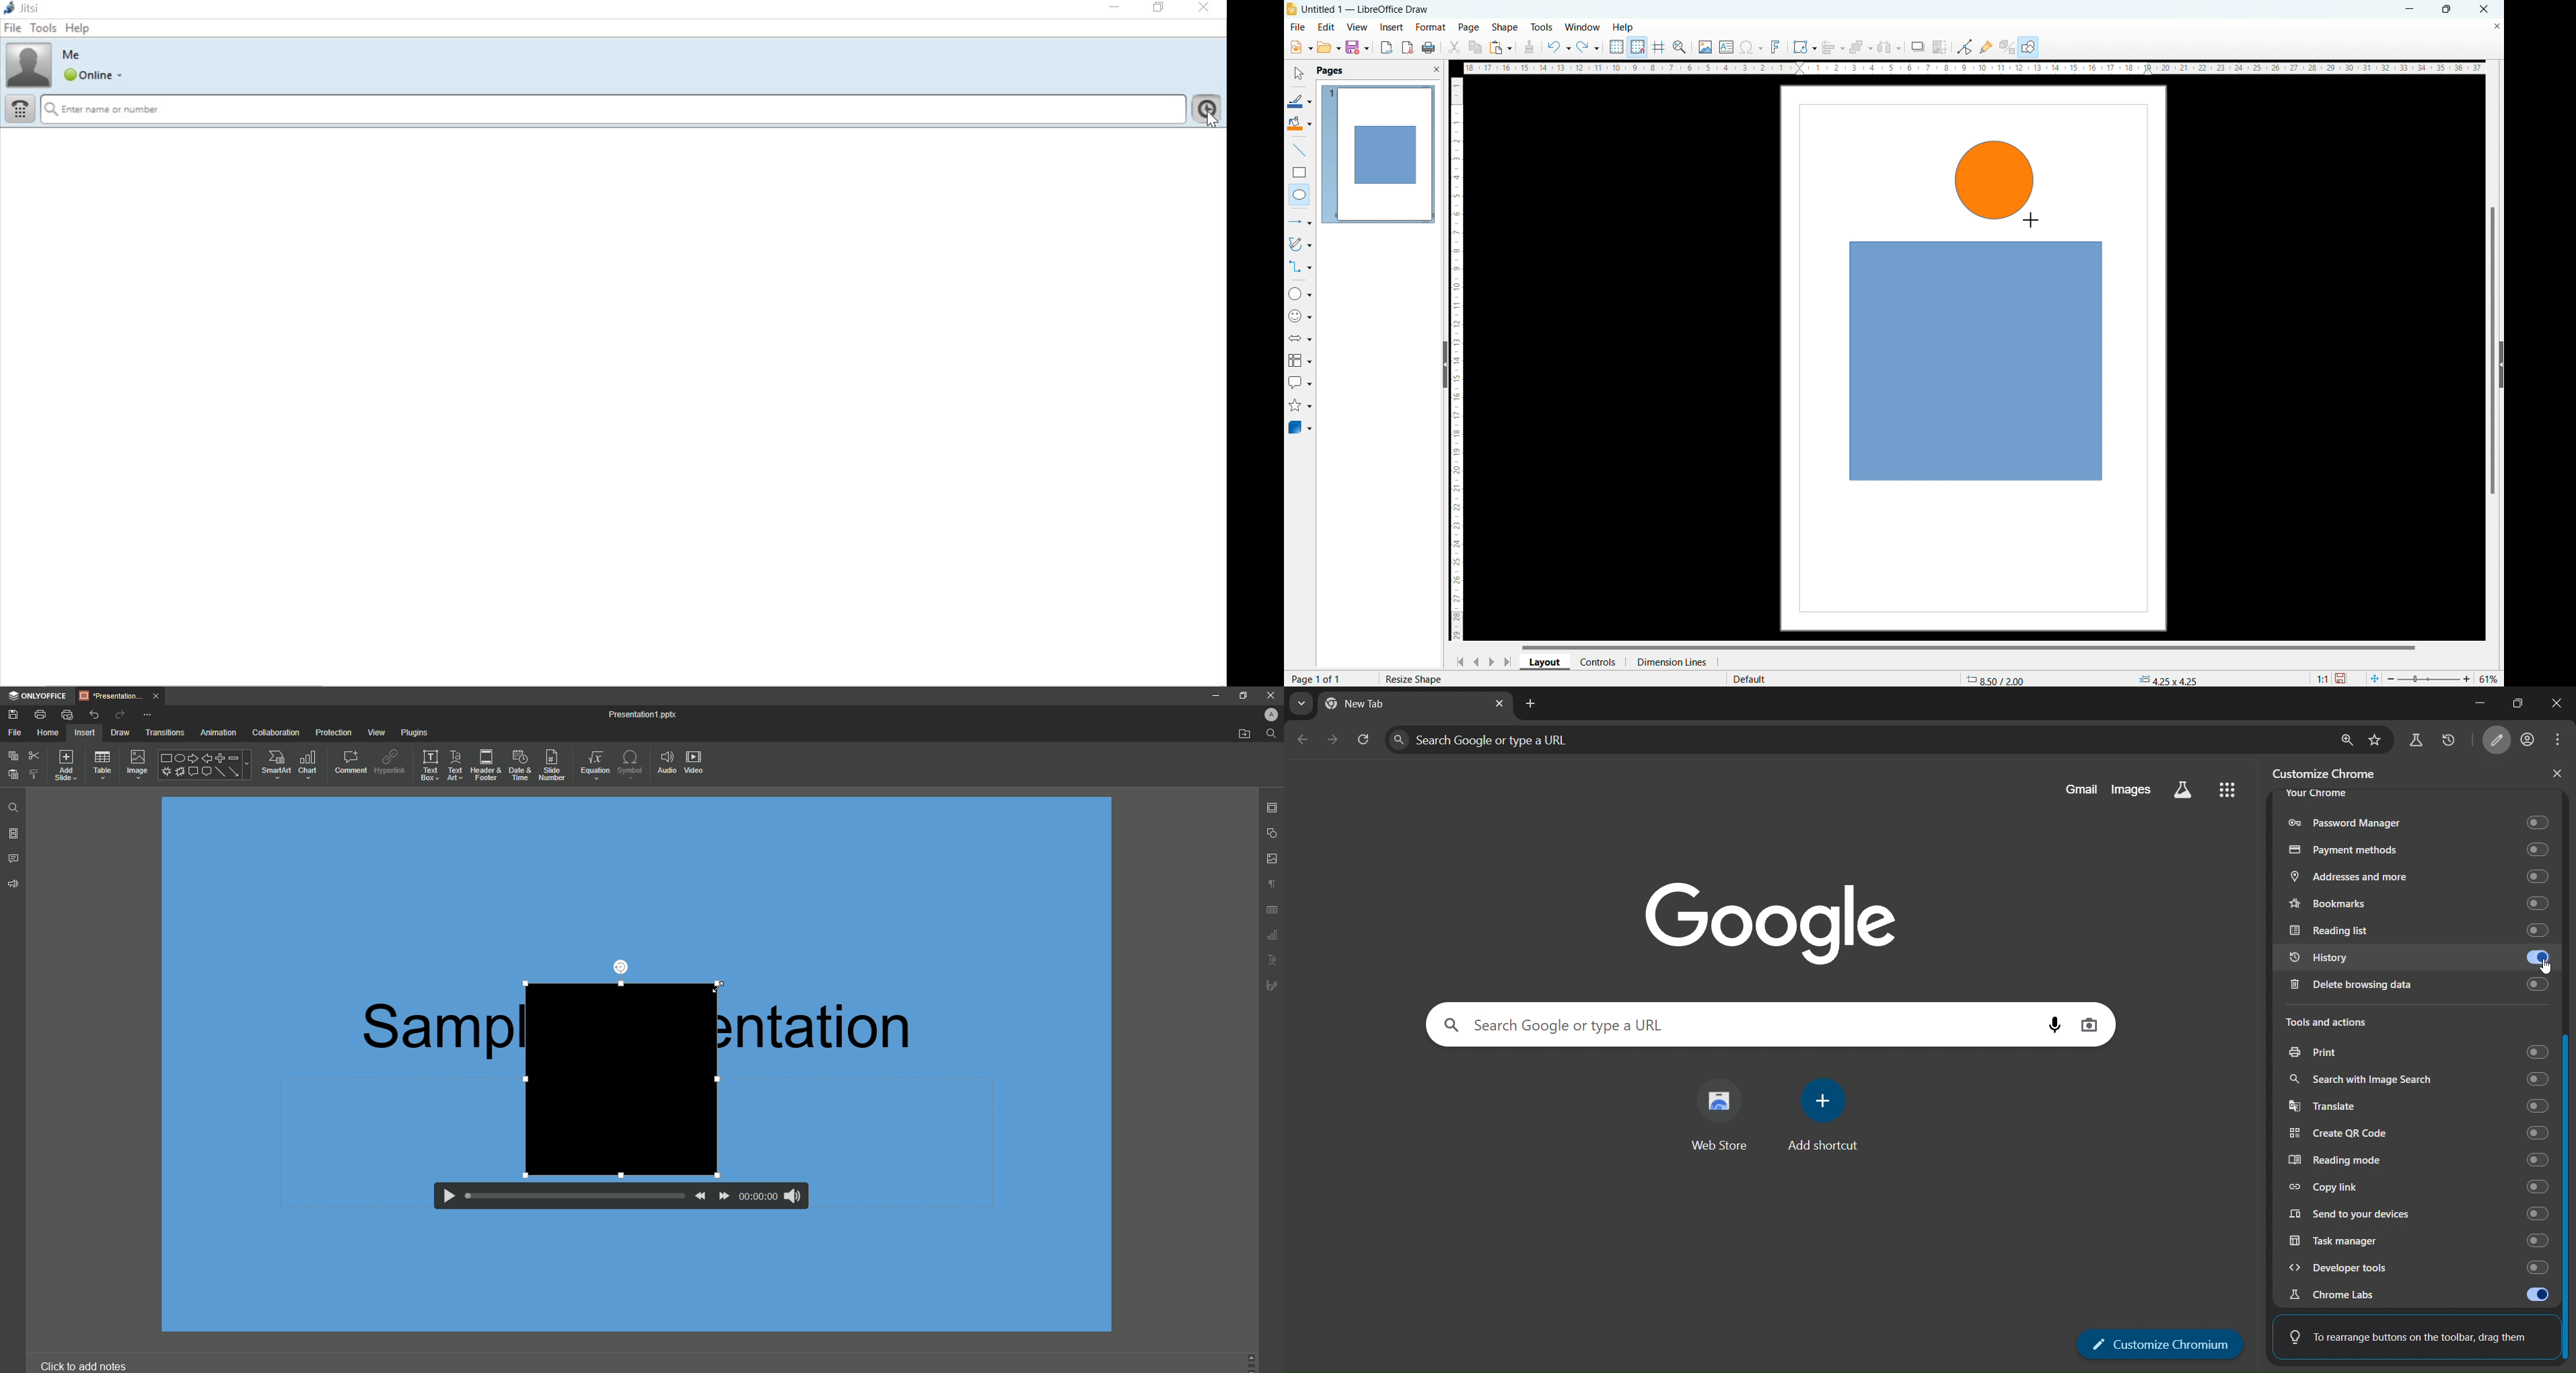  Describe the element at coordinates (1327, 26) in the screenshot. I see `edit` at that location.